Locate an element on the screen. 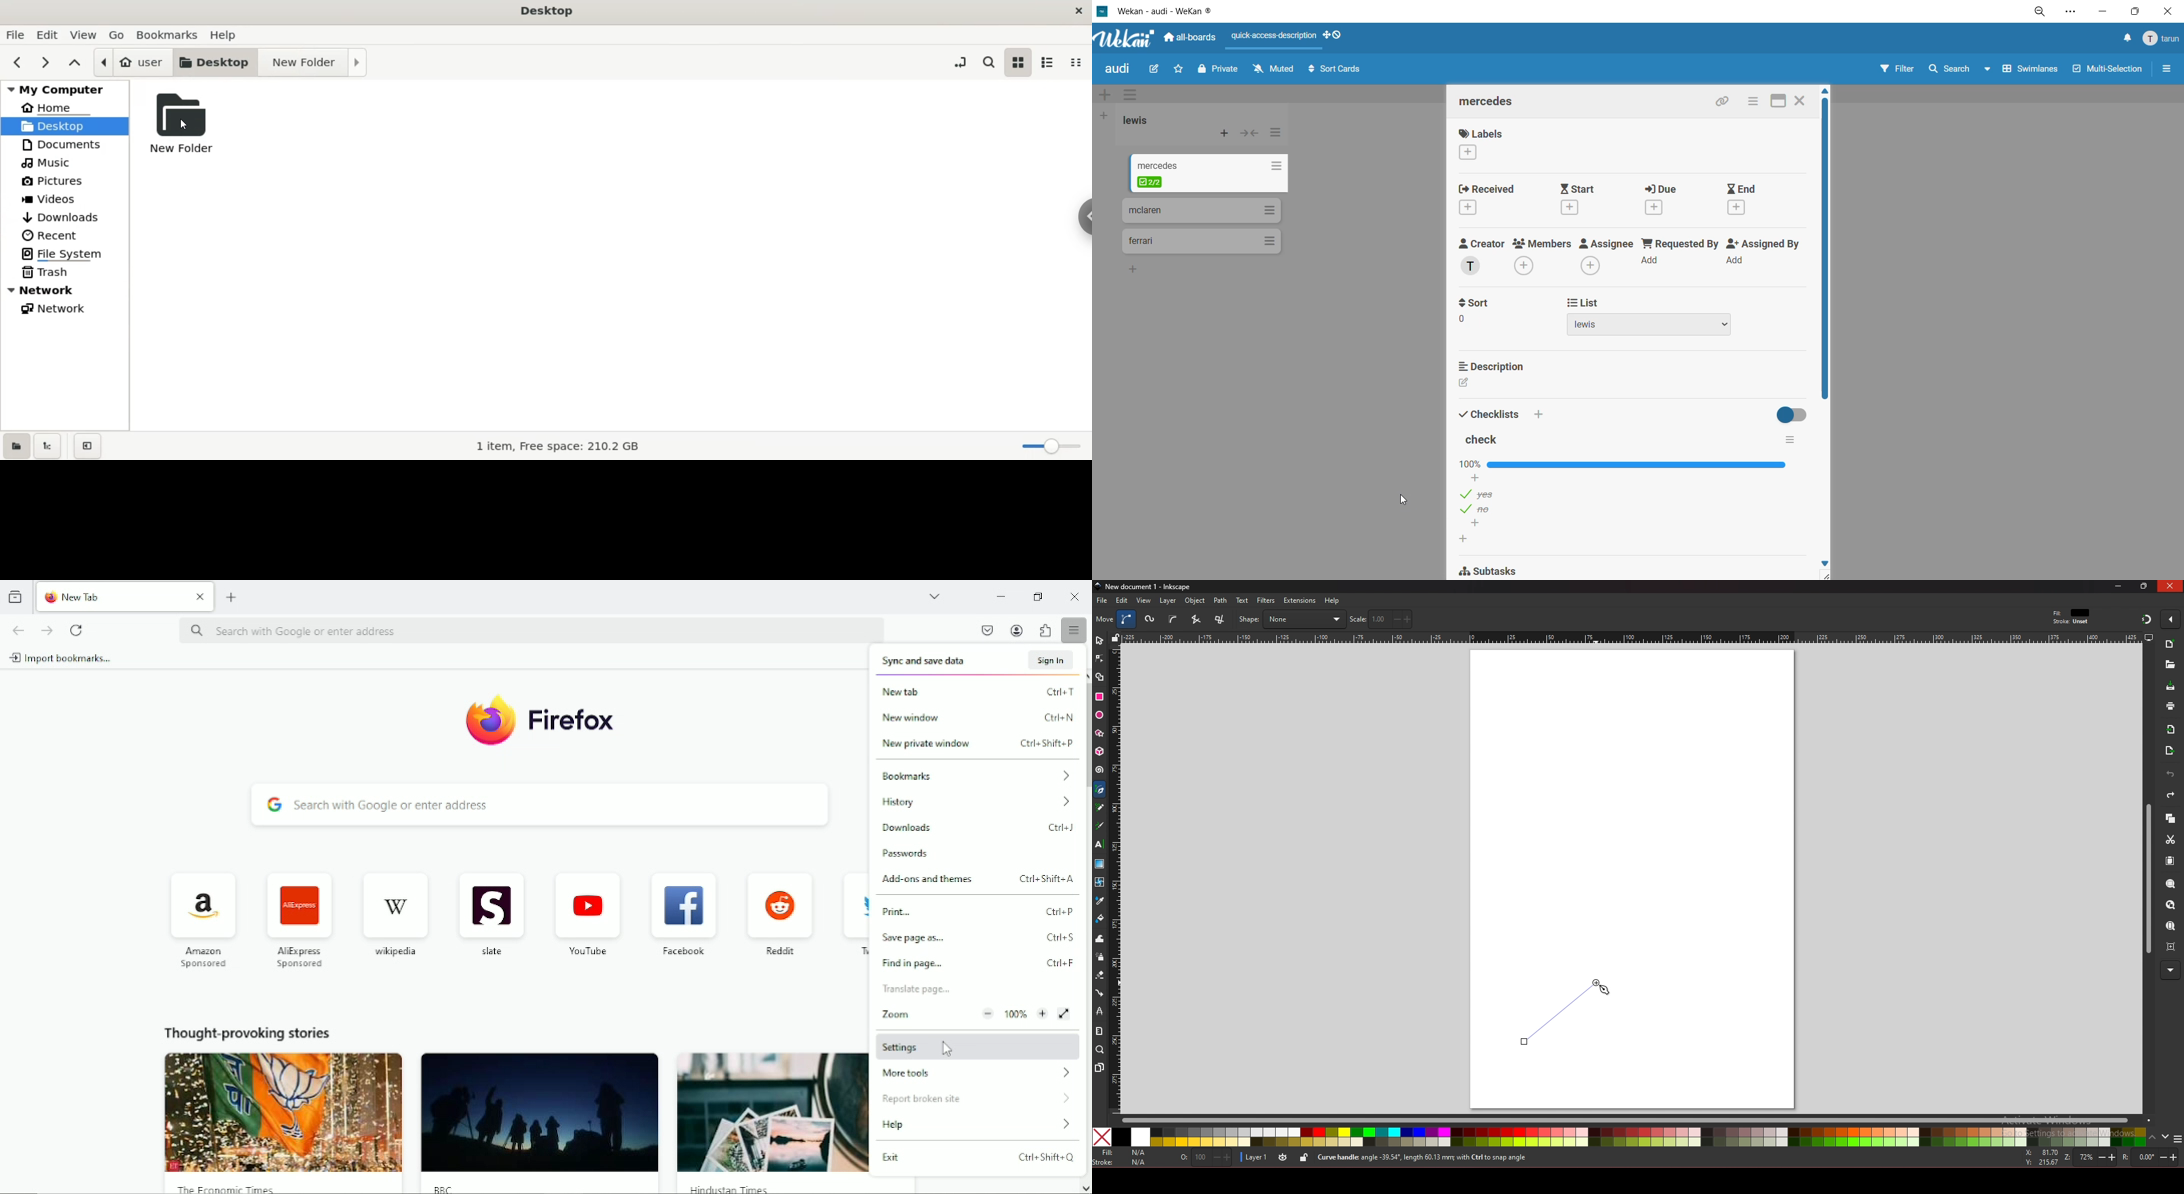 This screenshot has width=2184, height=1204. current tab is located at coordinates (111, 596).